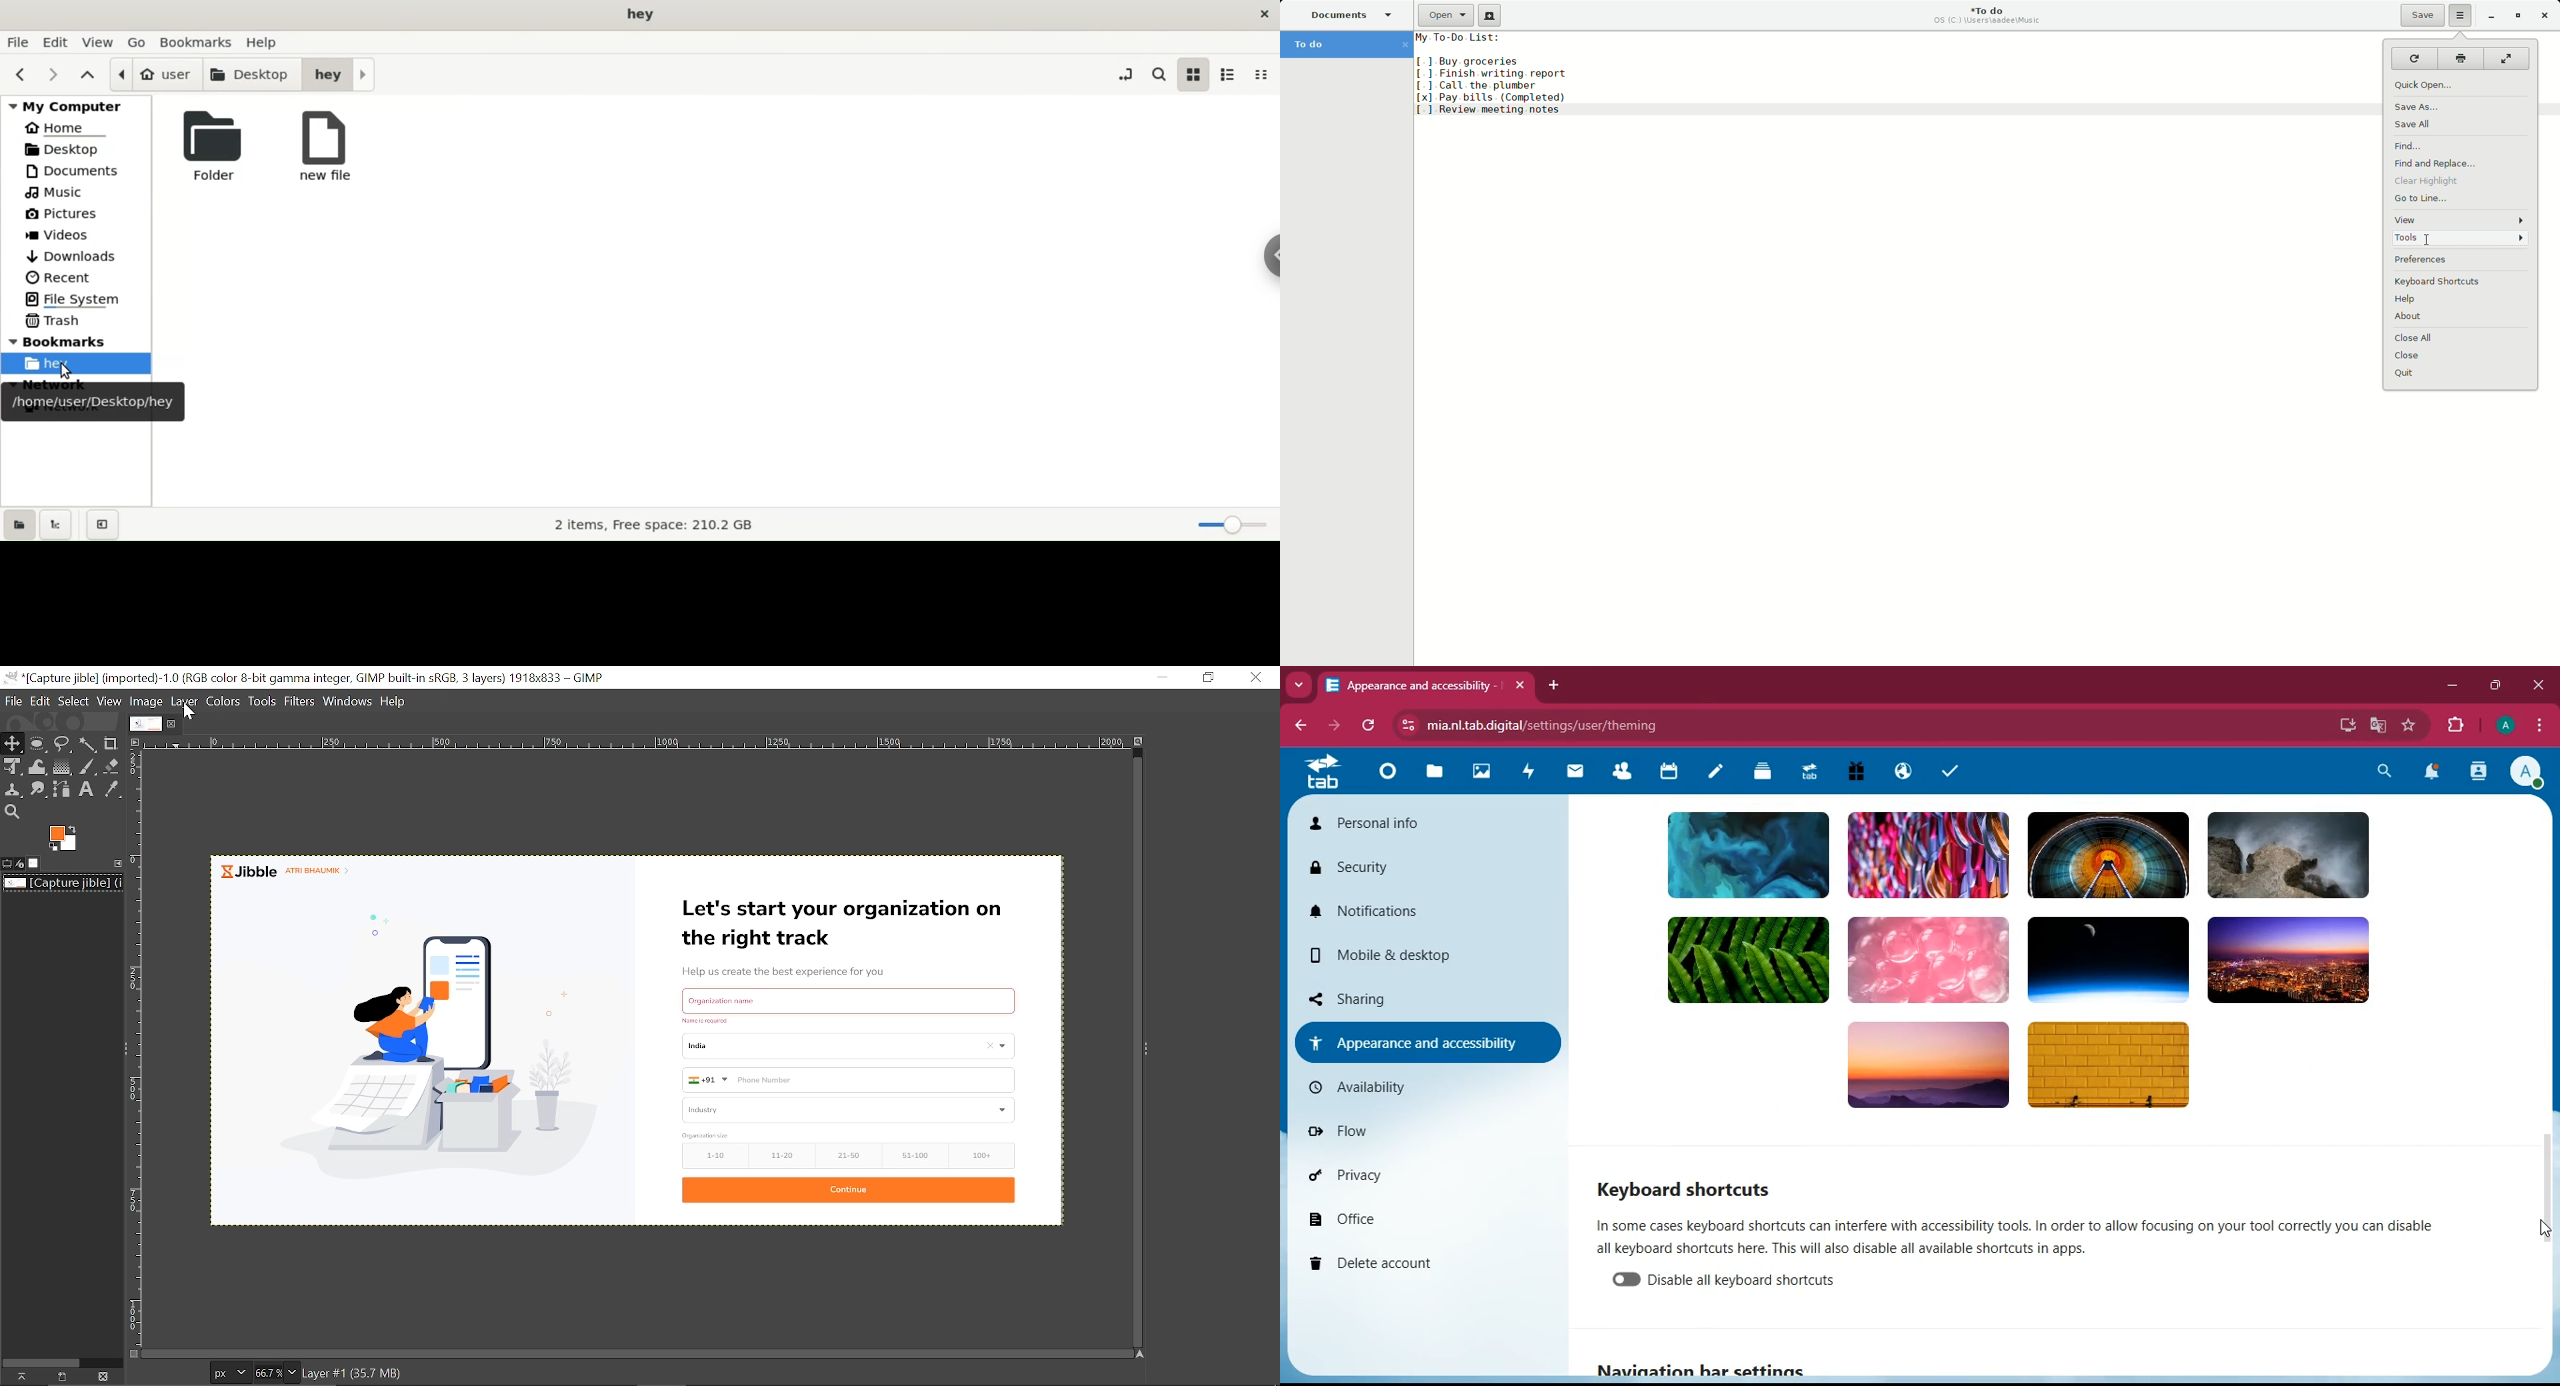 The height and width of the screenshot is (1400, 2576). What do you see at coordinates (1403, 870) in the screenshot?
I see `security` at bounding box center [1403, 870].